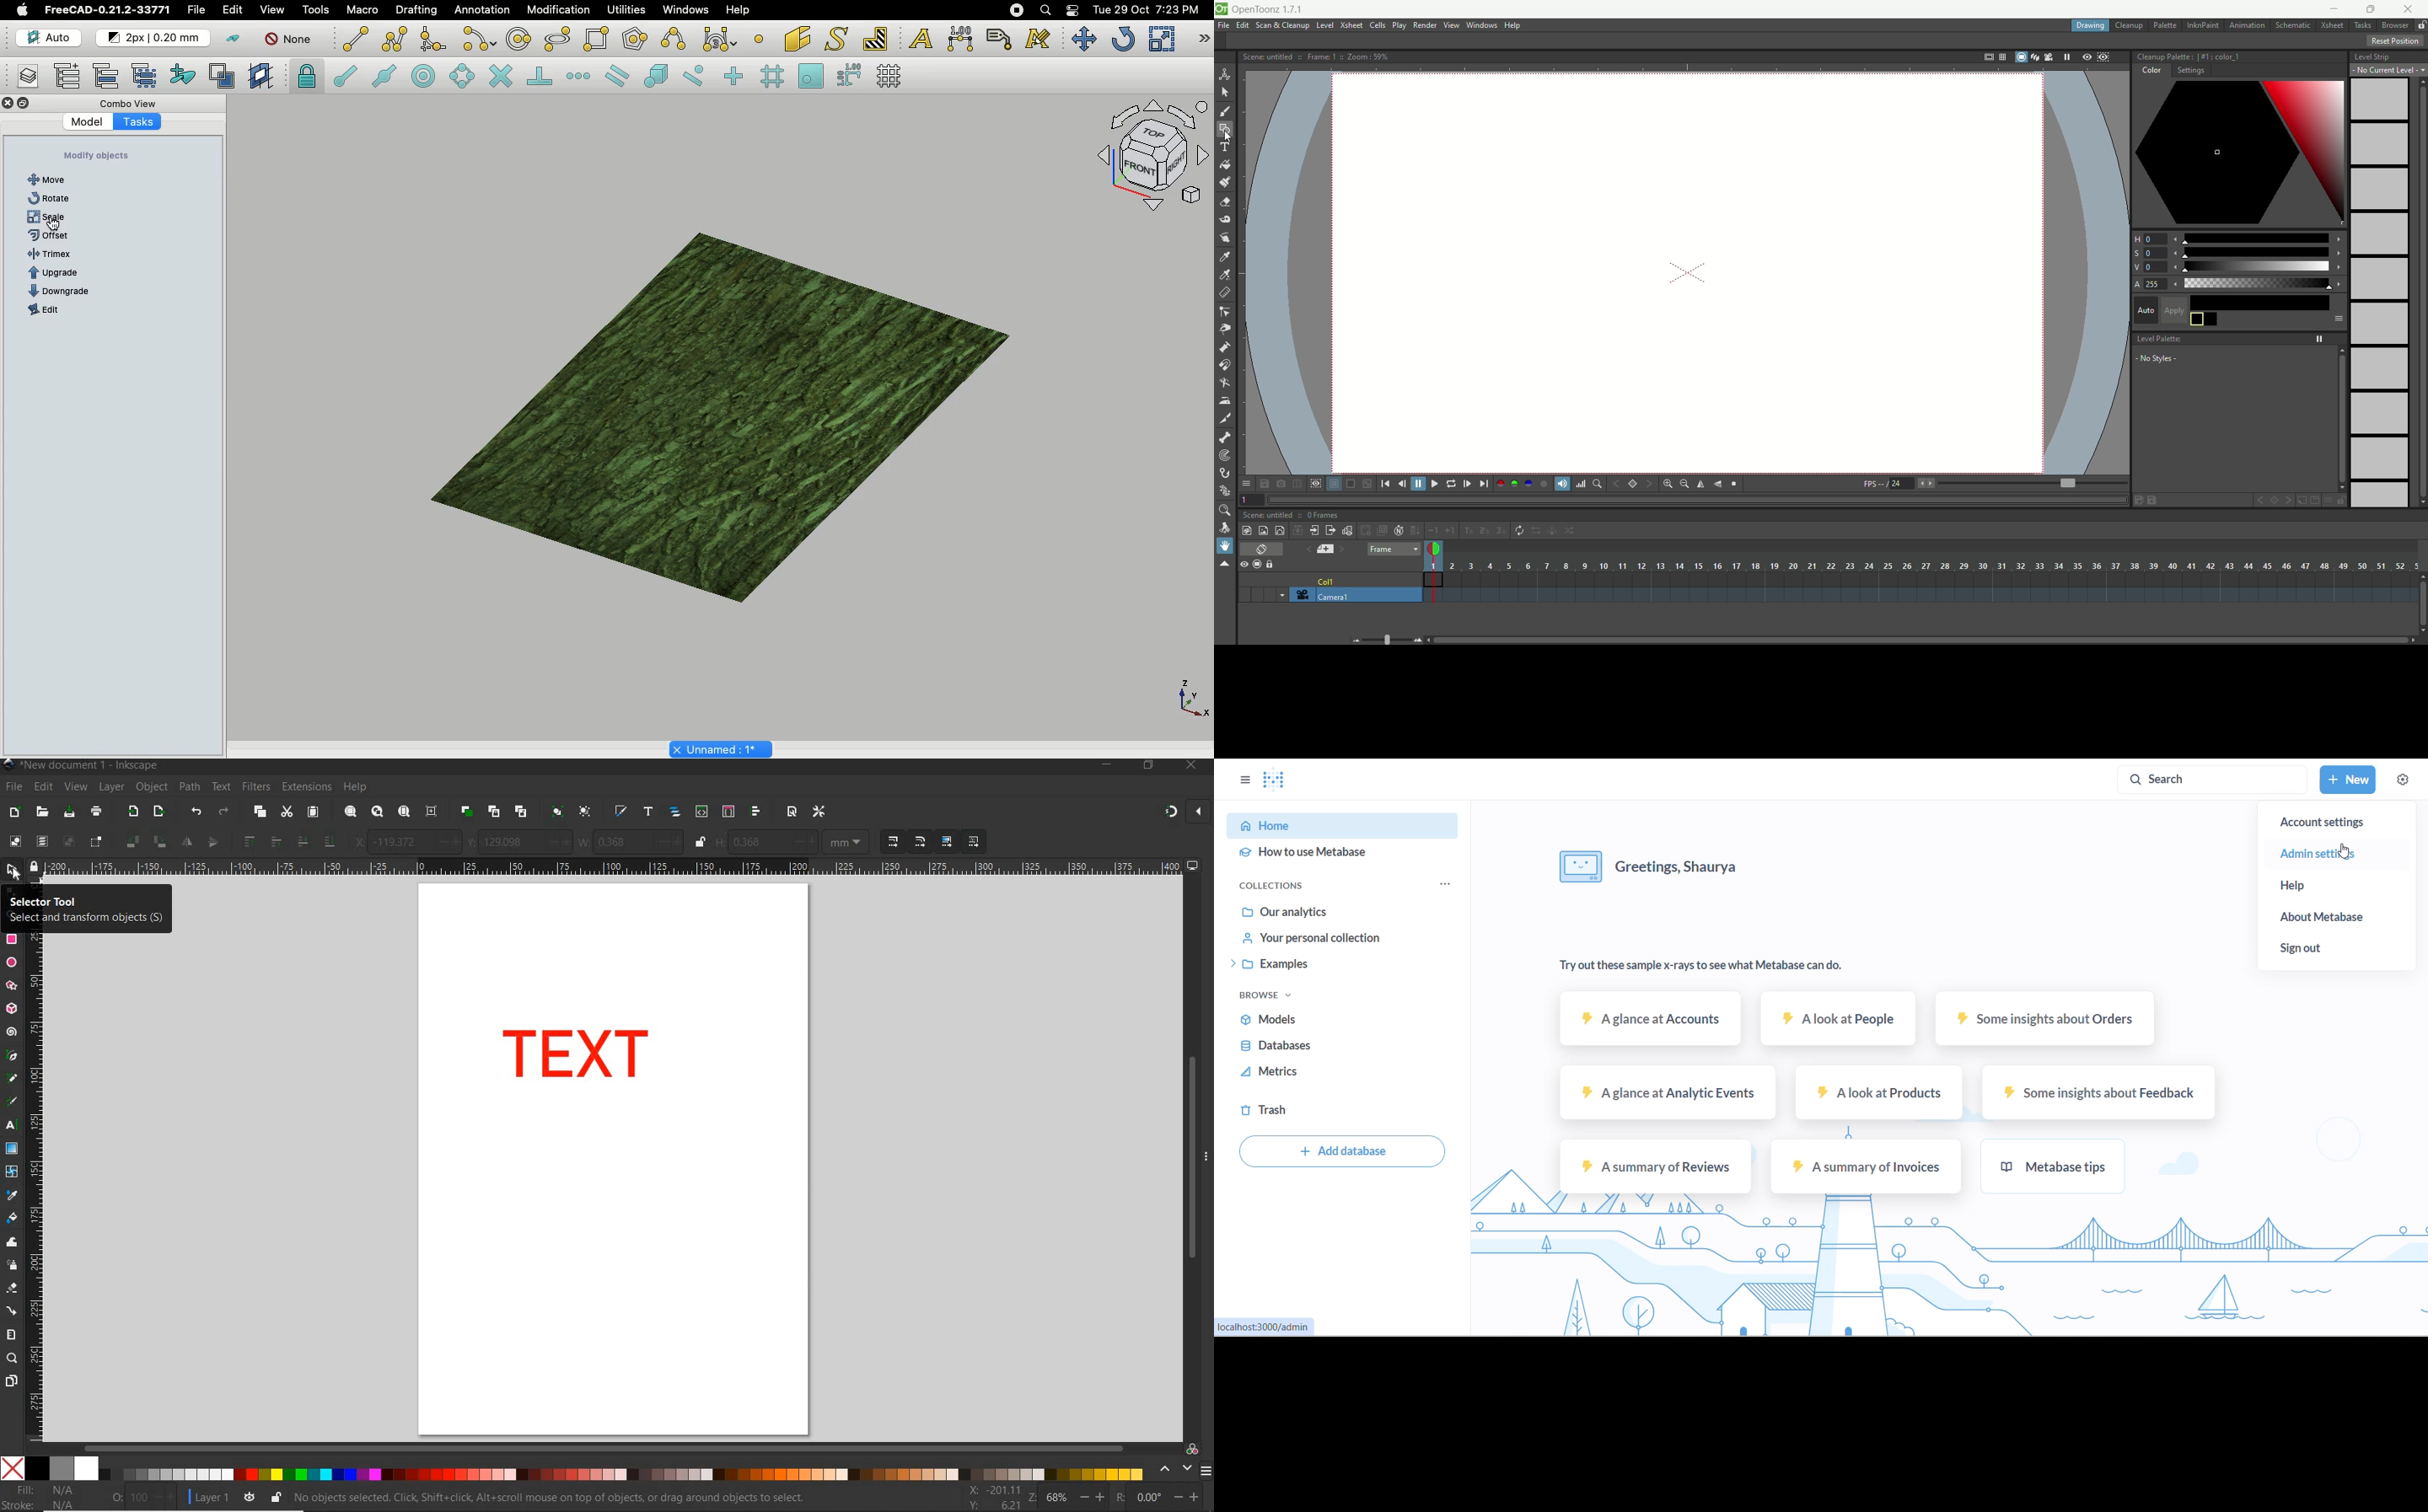  What do you see at coordinates (1581, 484) in the screenshot?
I see `histogram` at bounding box center [1581, 484].